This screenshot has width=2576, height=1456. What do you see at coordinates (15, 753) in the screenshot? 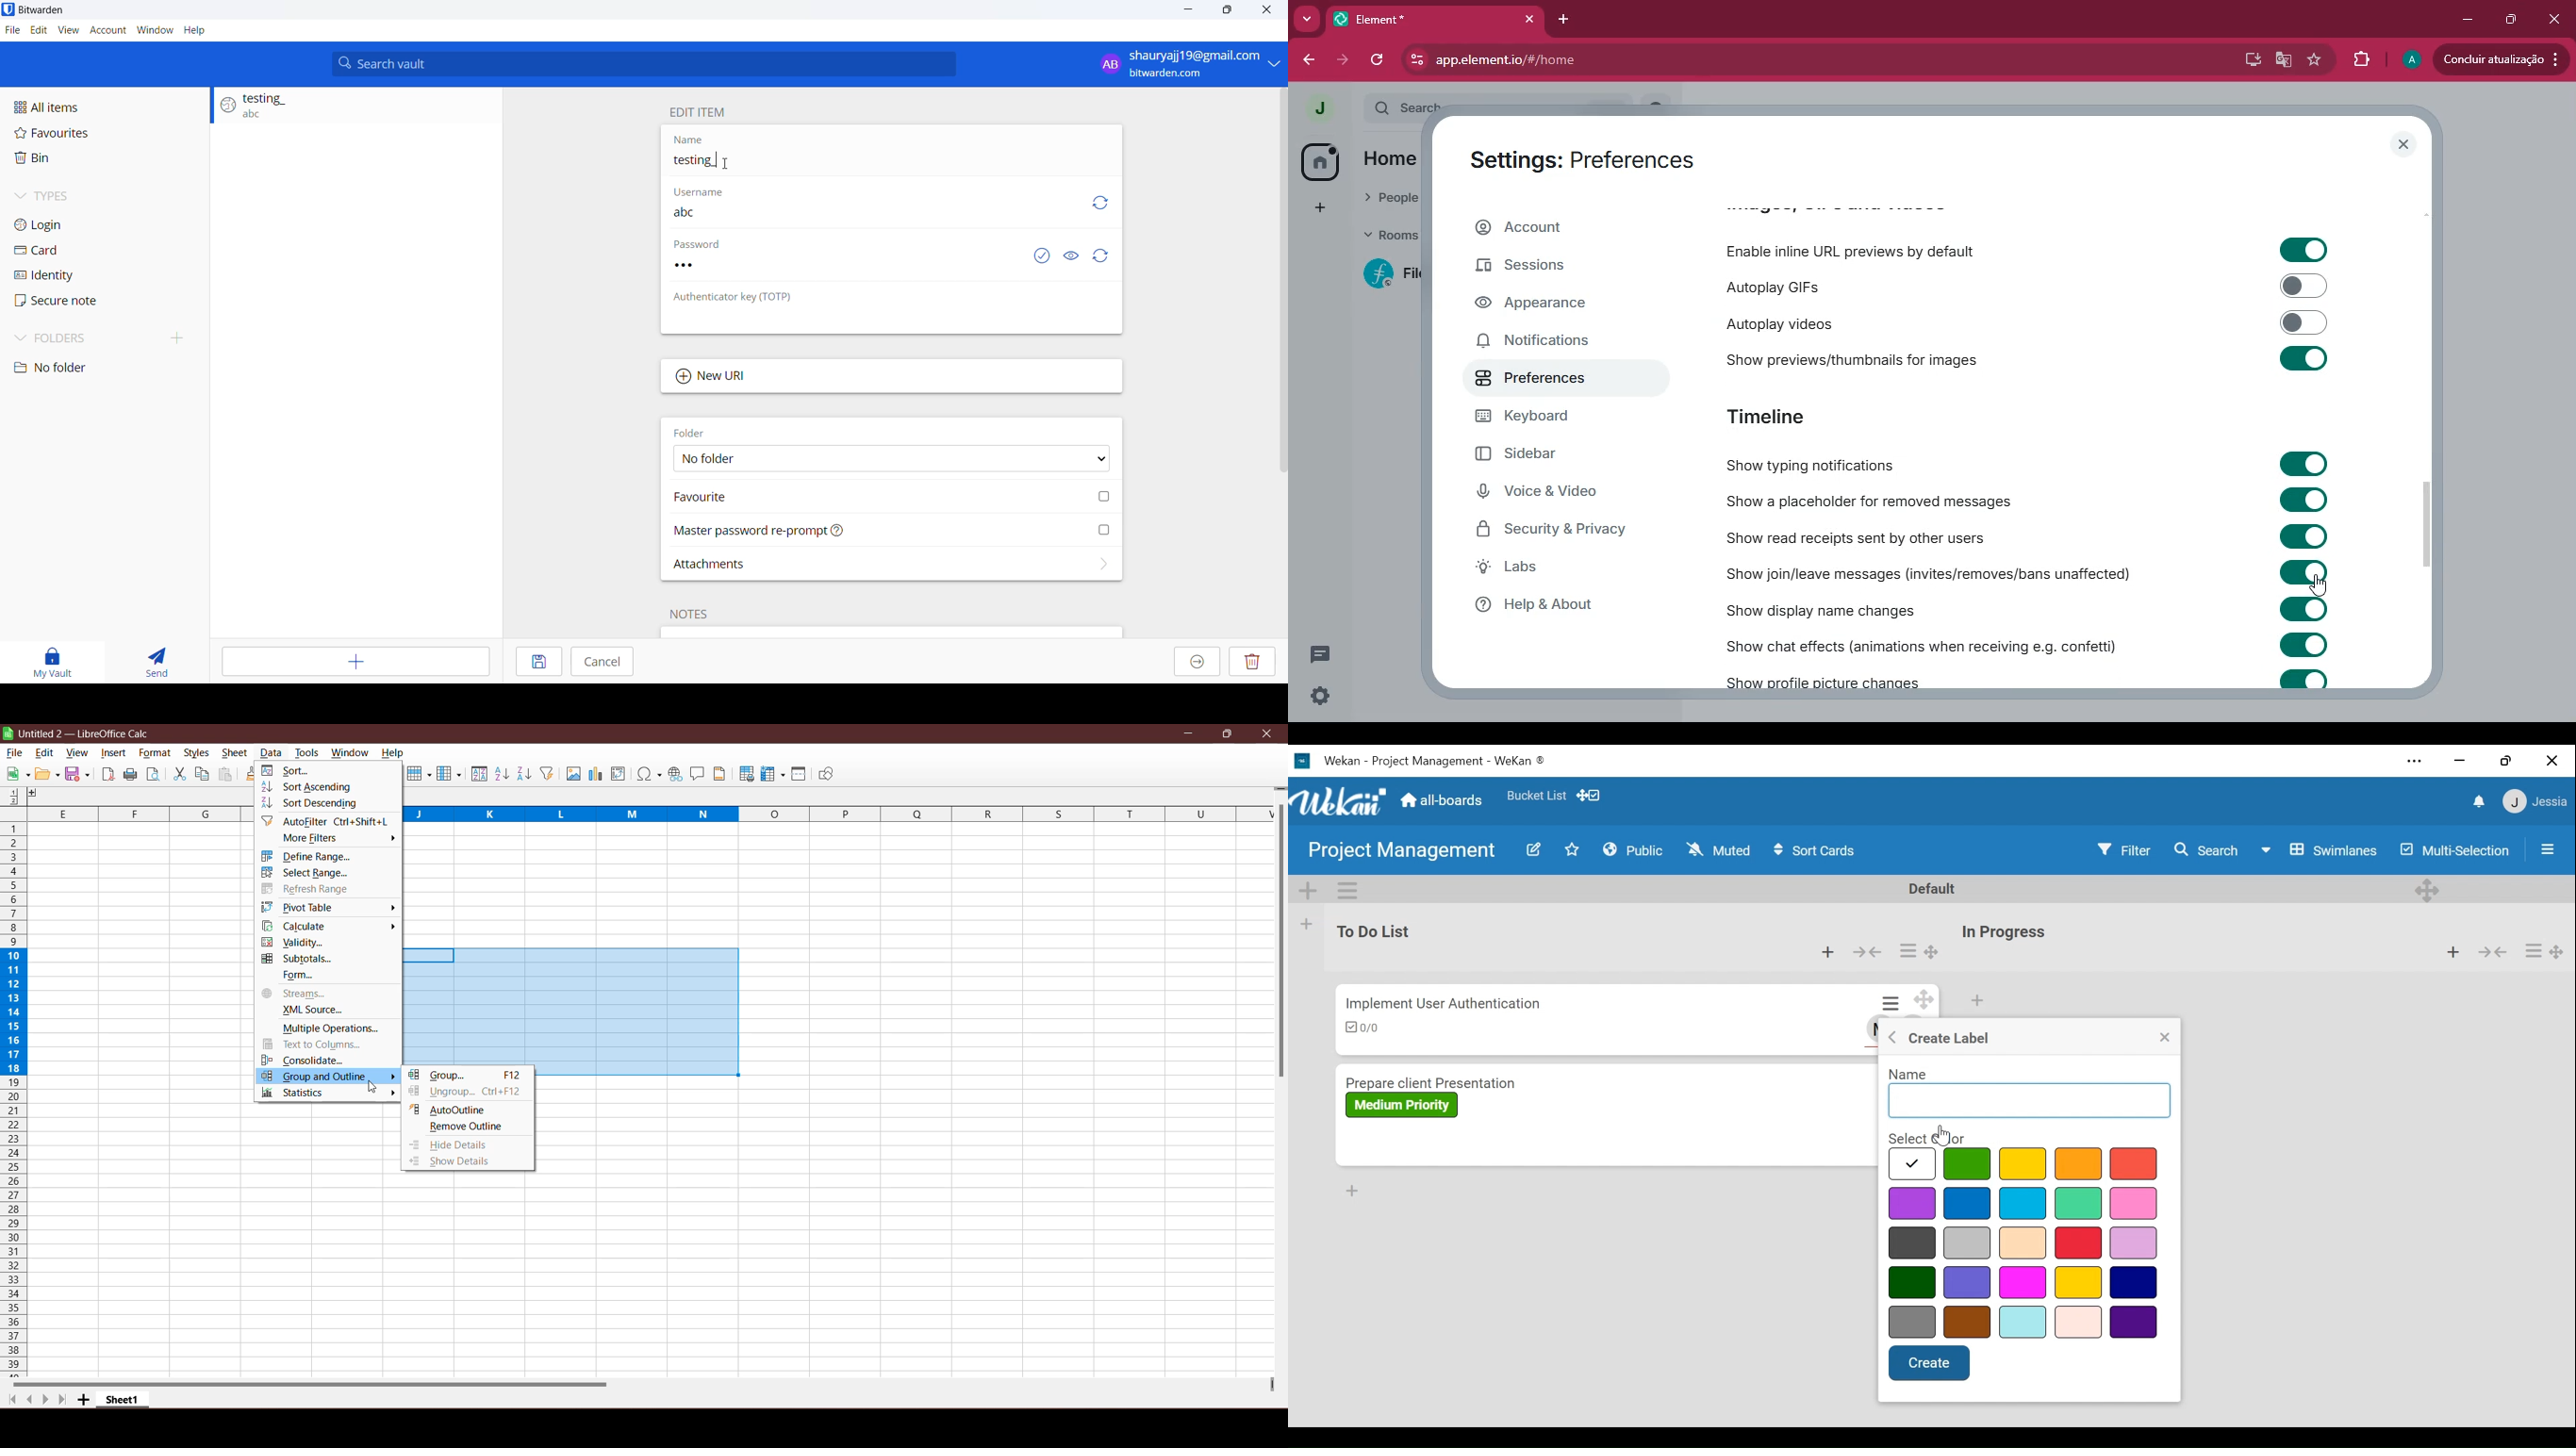
I see `File` at bounding box center [15, 753].